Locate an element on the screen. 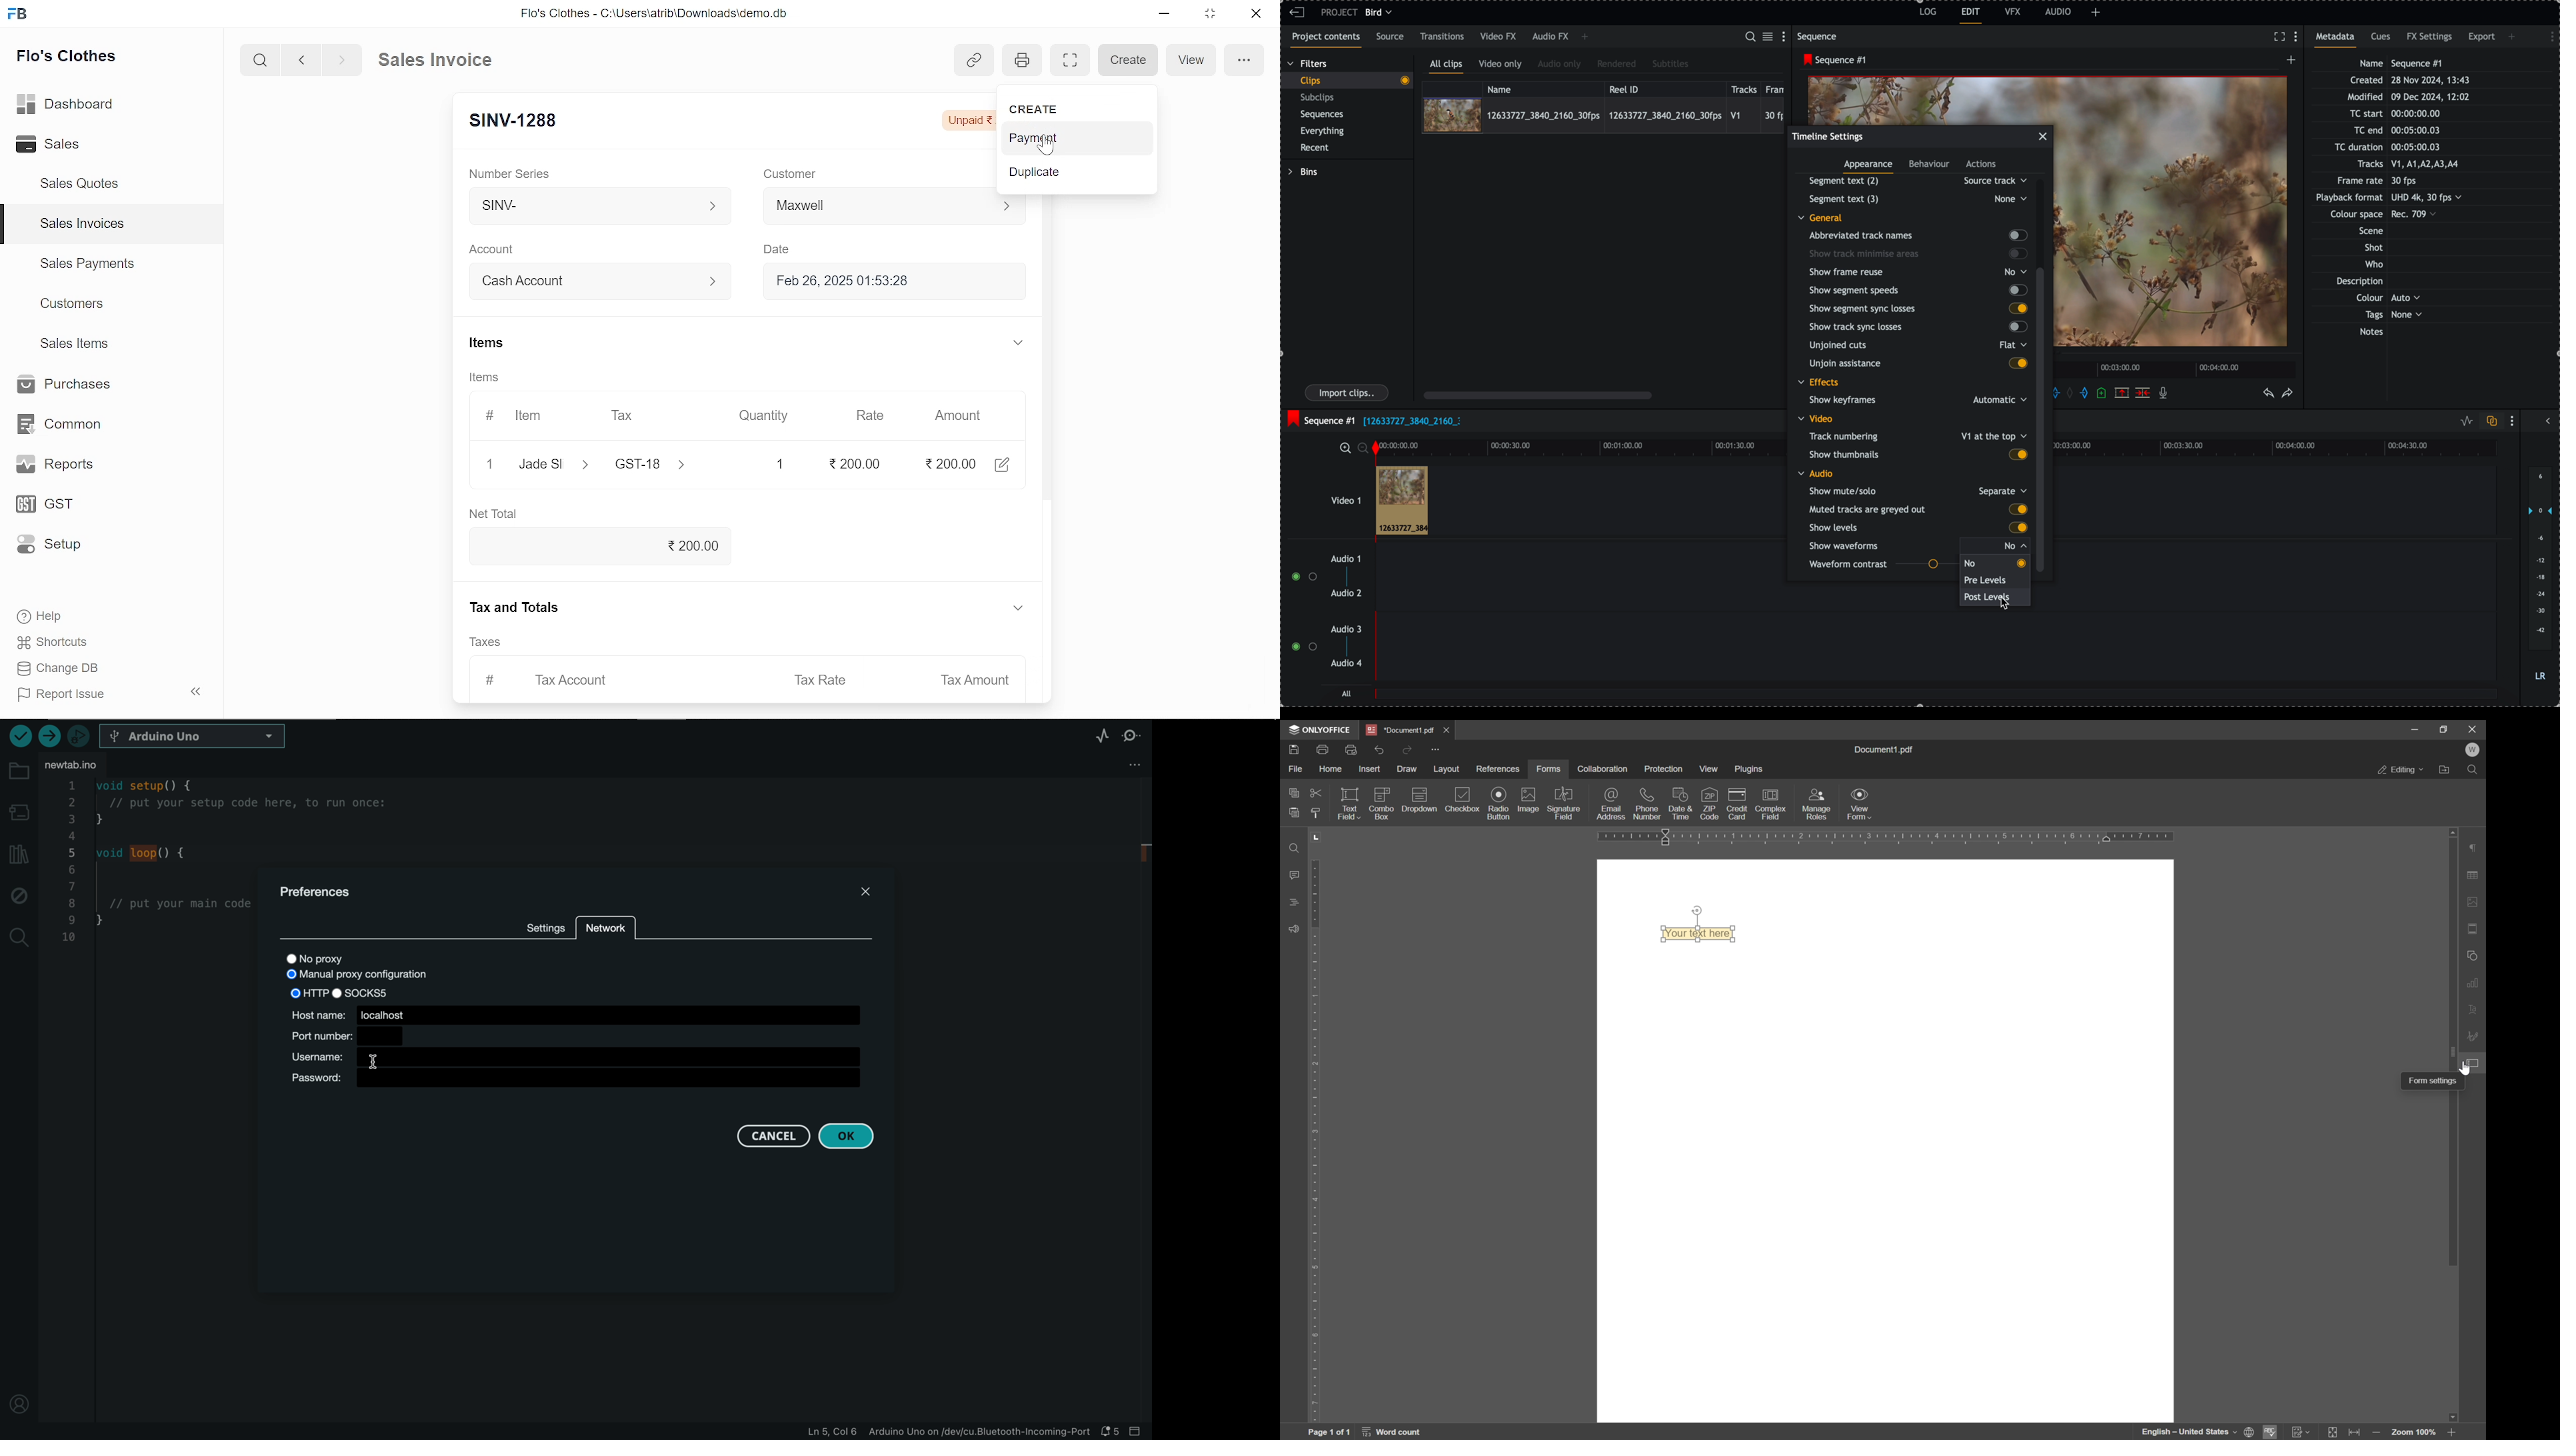 The width and height of the screenshot is (2576, 1456). scroll bar is located at coordinates (2450, 955).